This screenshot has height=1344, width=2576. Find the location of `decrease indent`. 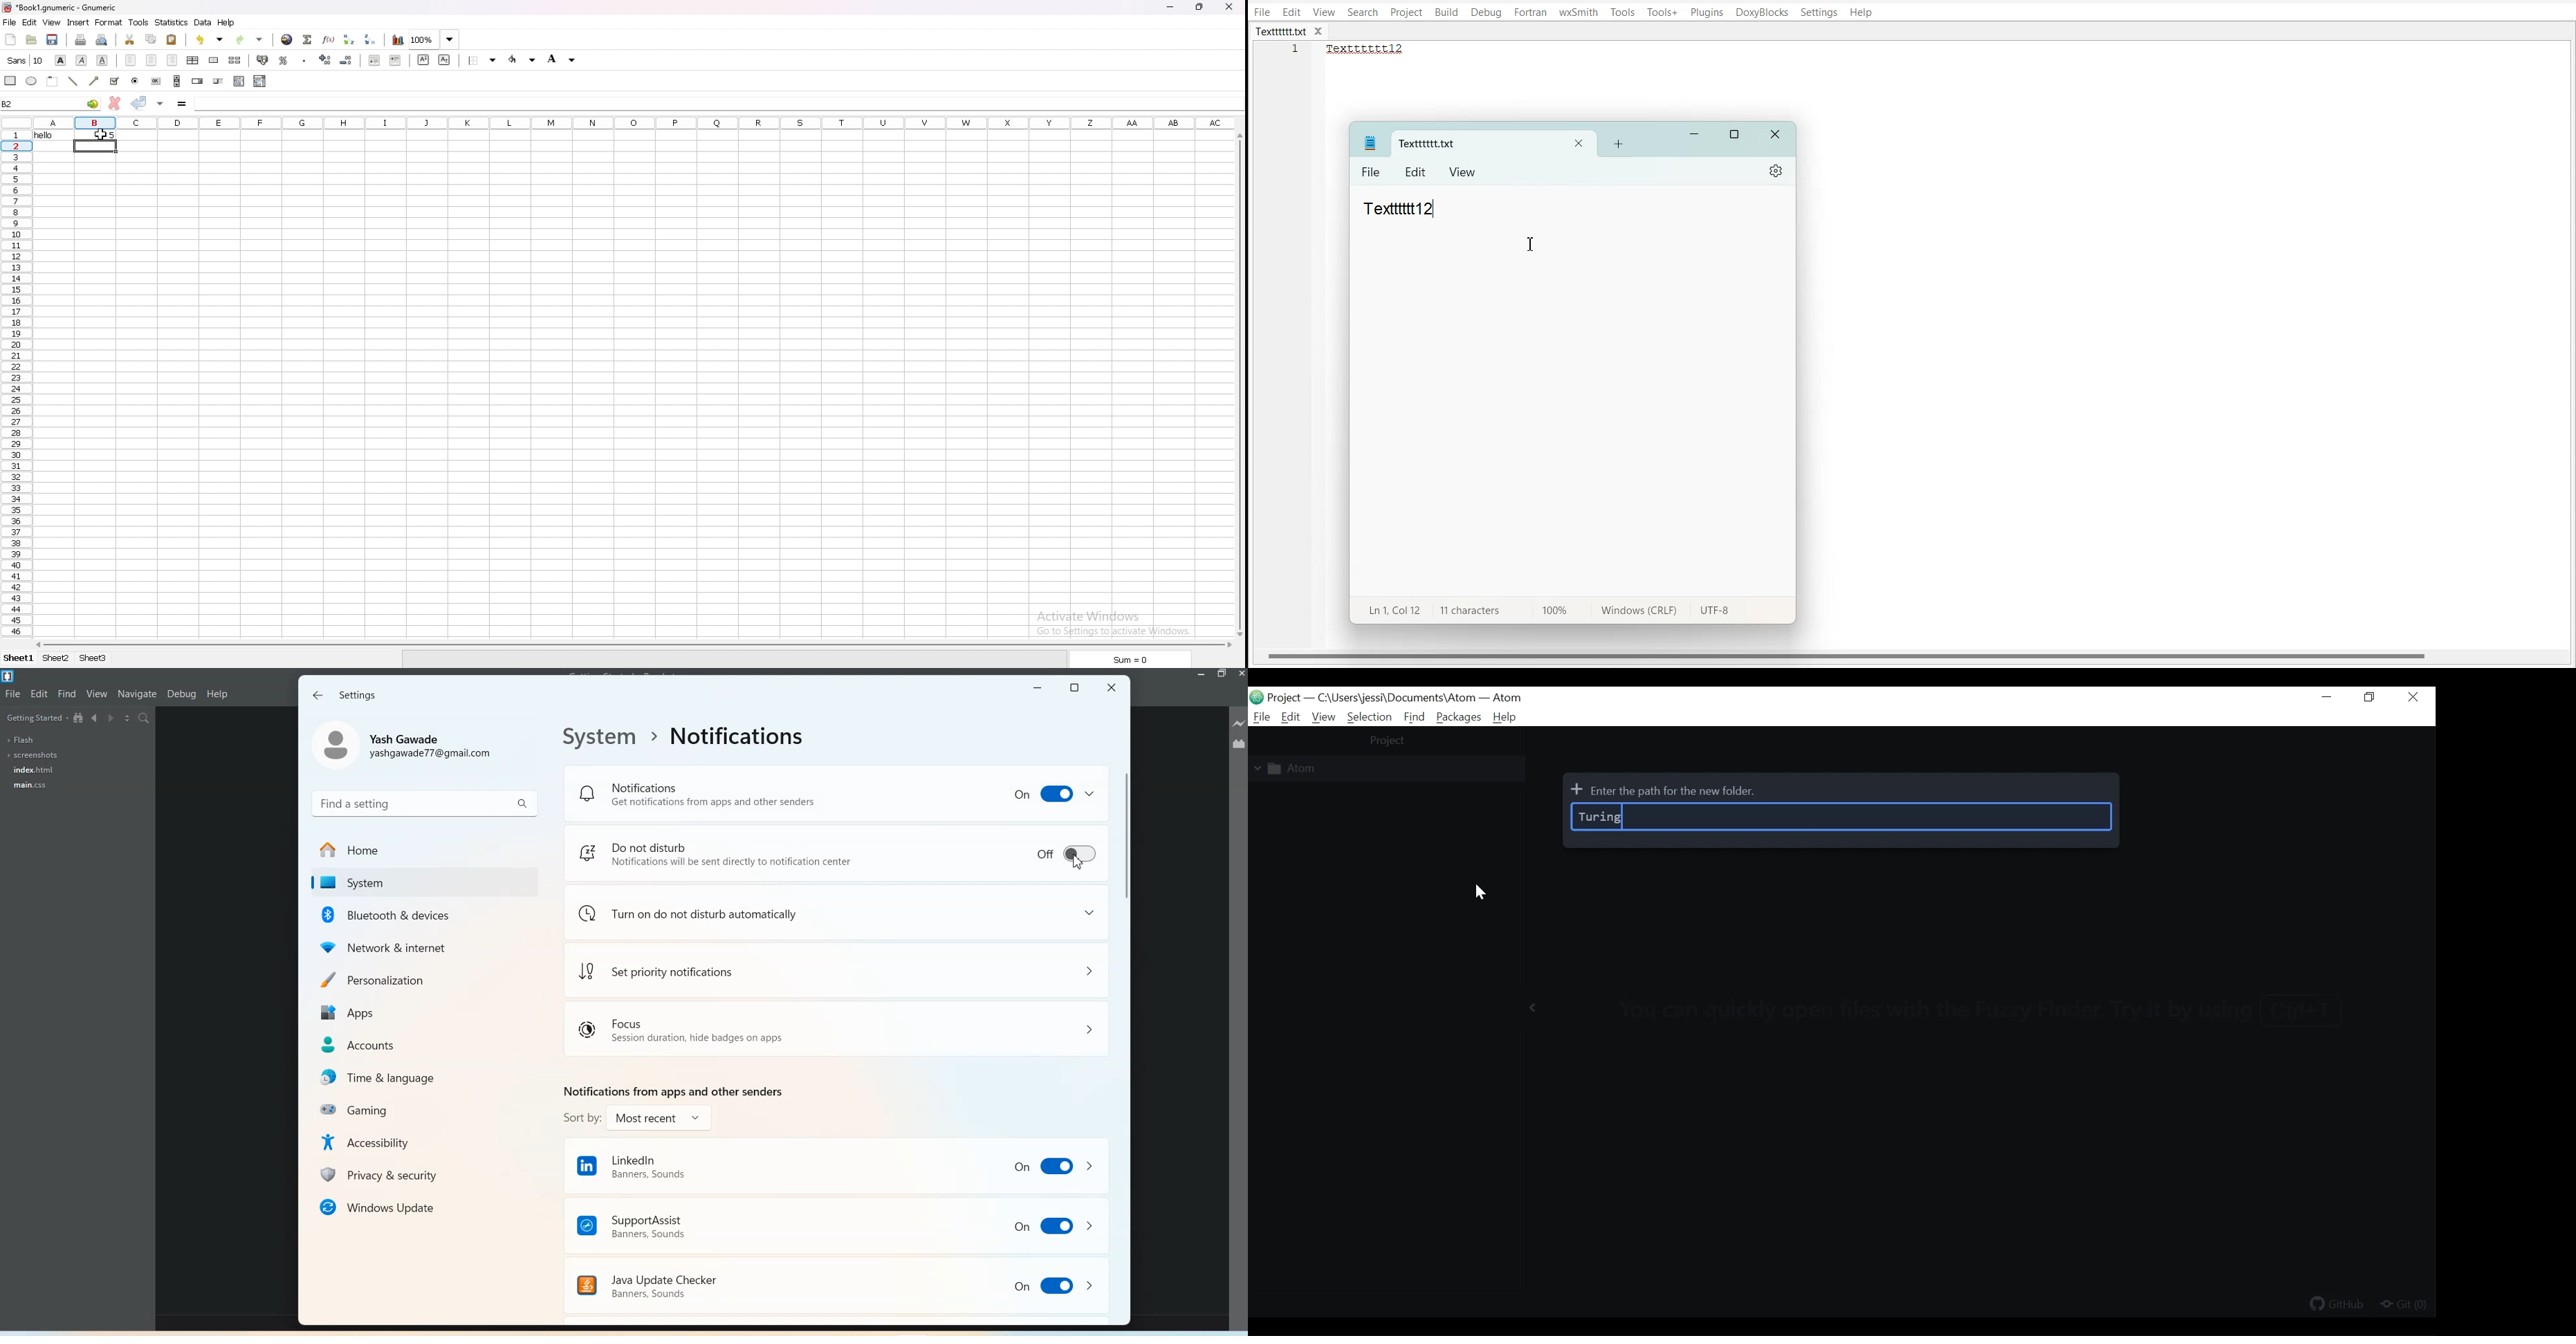

decrease indent is located at coordinates (375, 60).